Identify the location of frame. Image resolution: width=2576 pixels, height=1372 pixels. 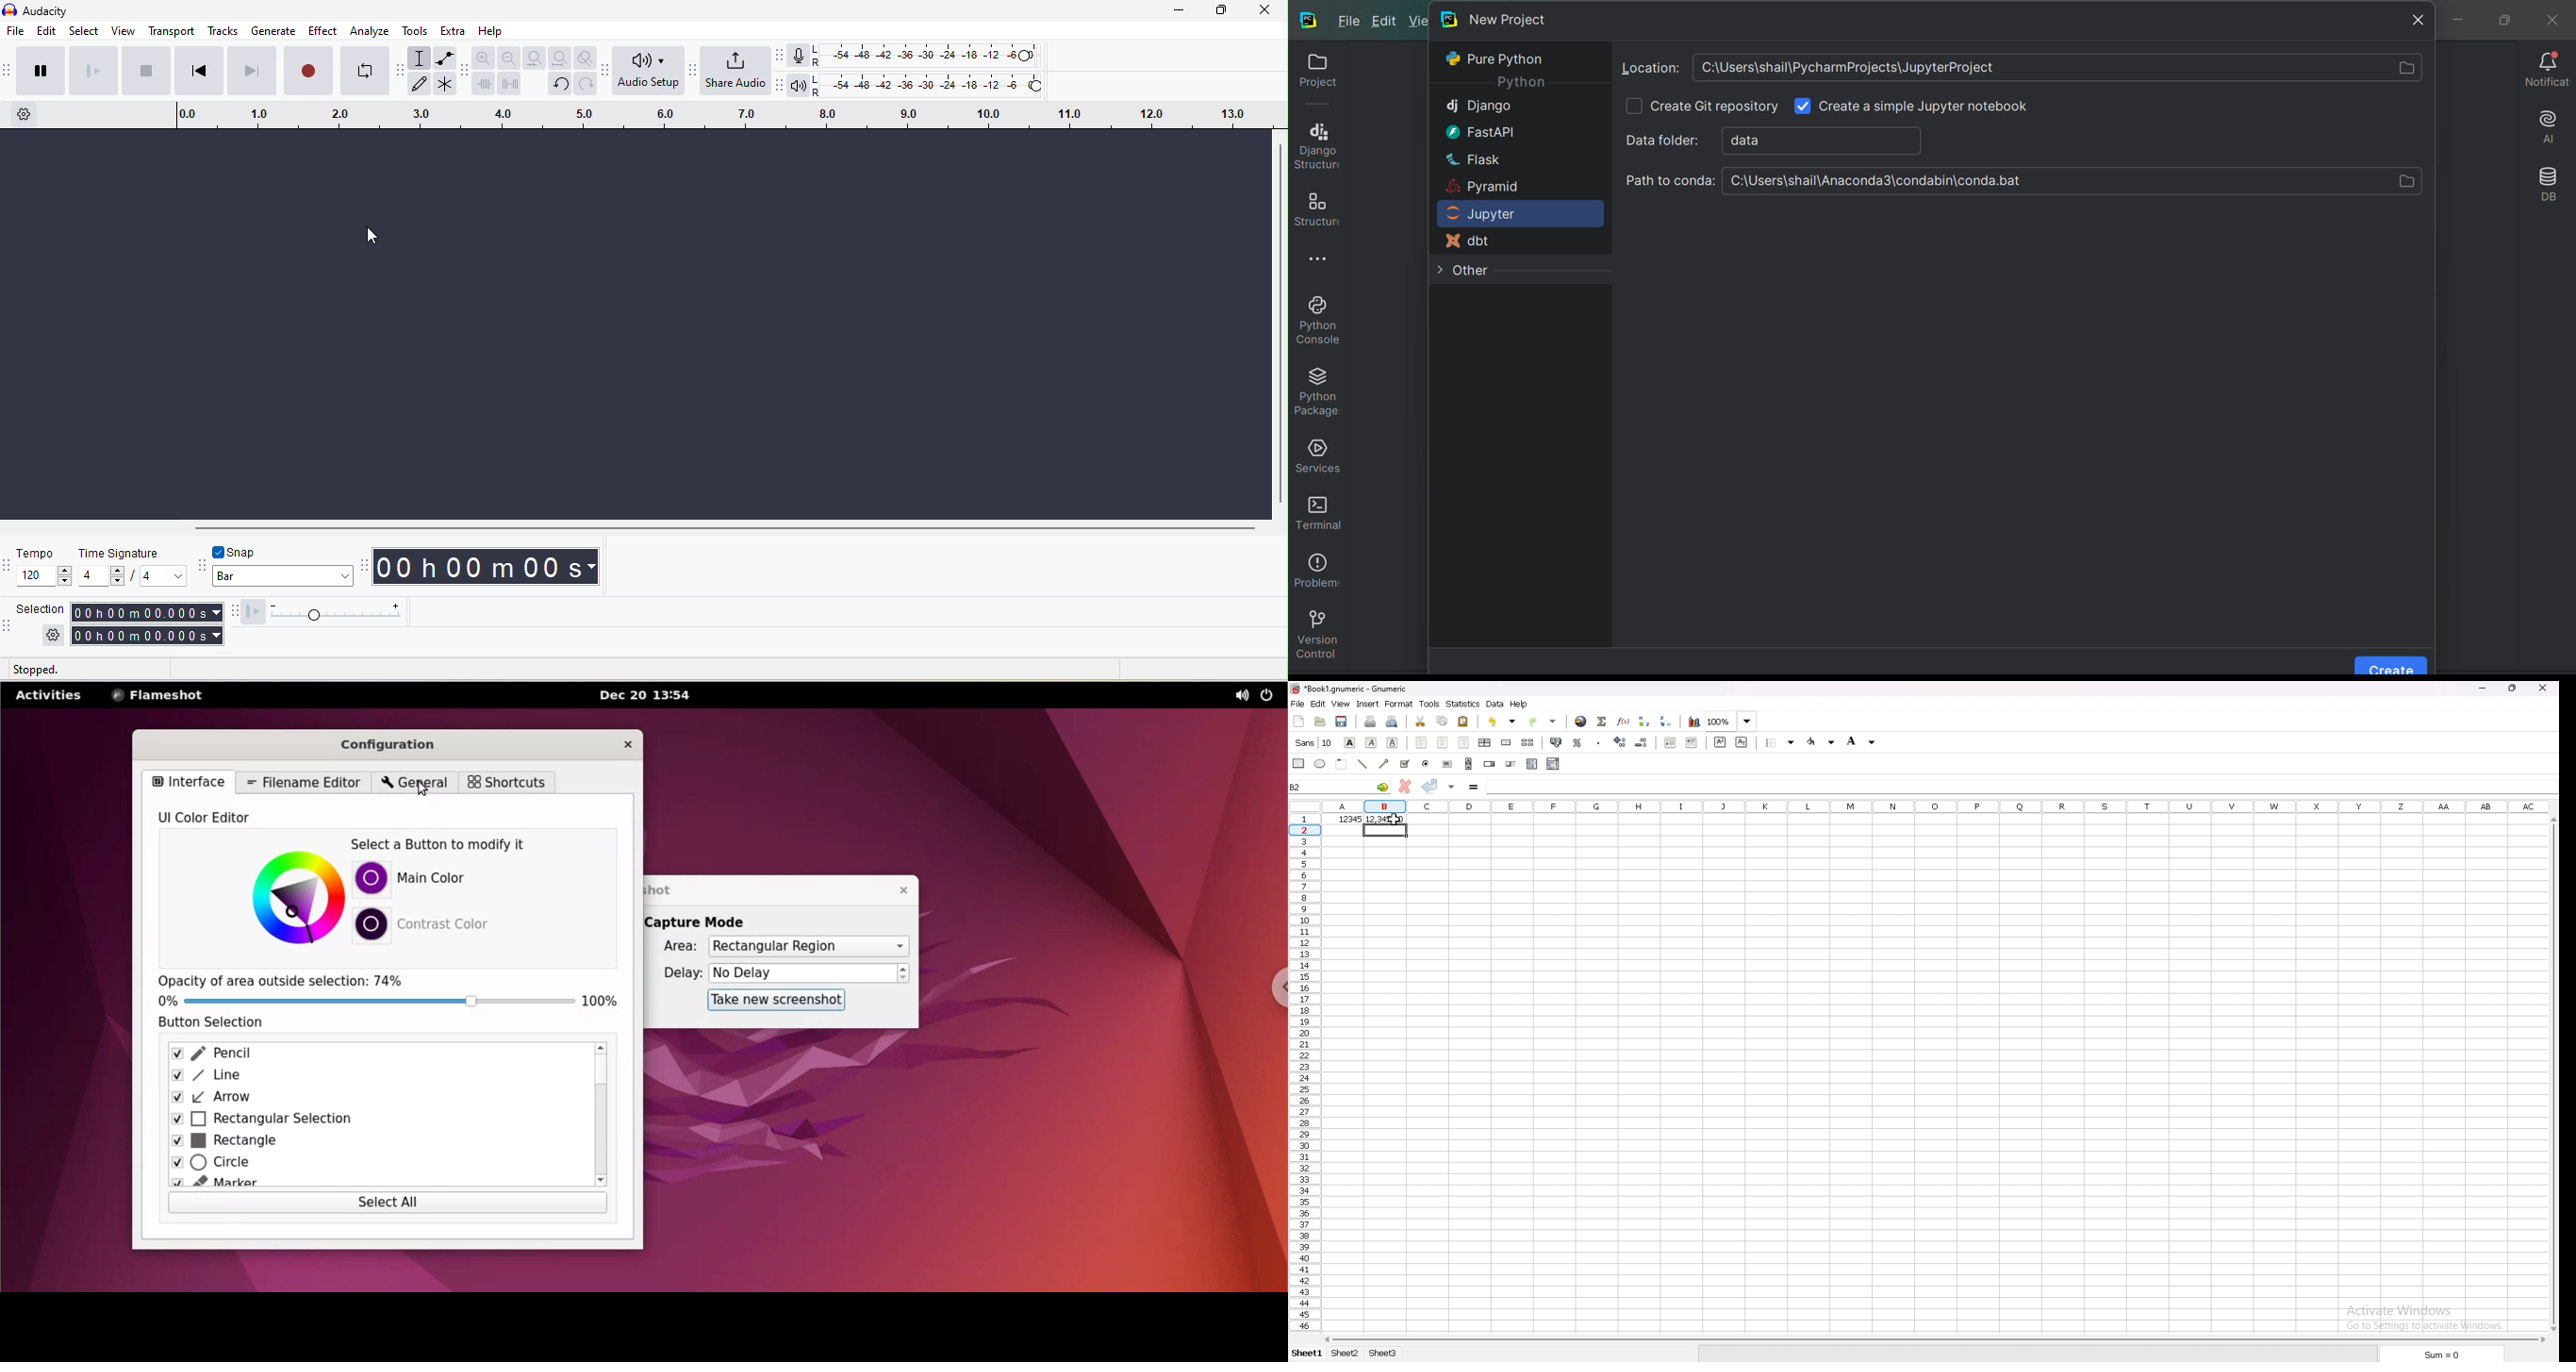
(1342, 764).